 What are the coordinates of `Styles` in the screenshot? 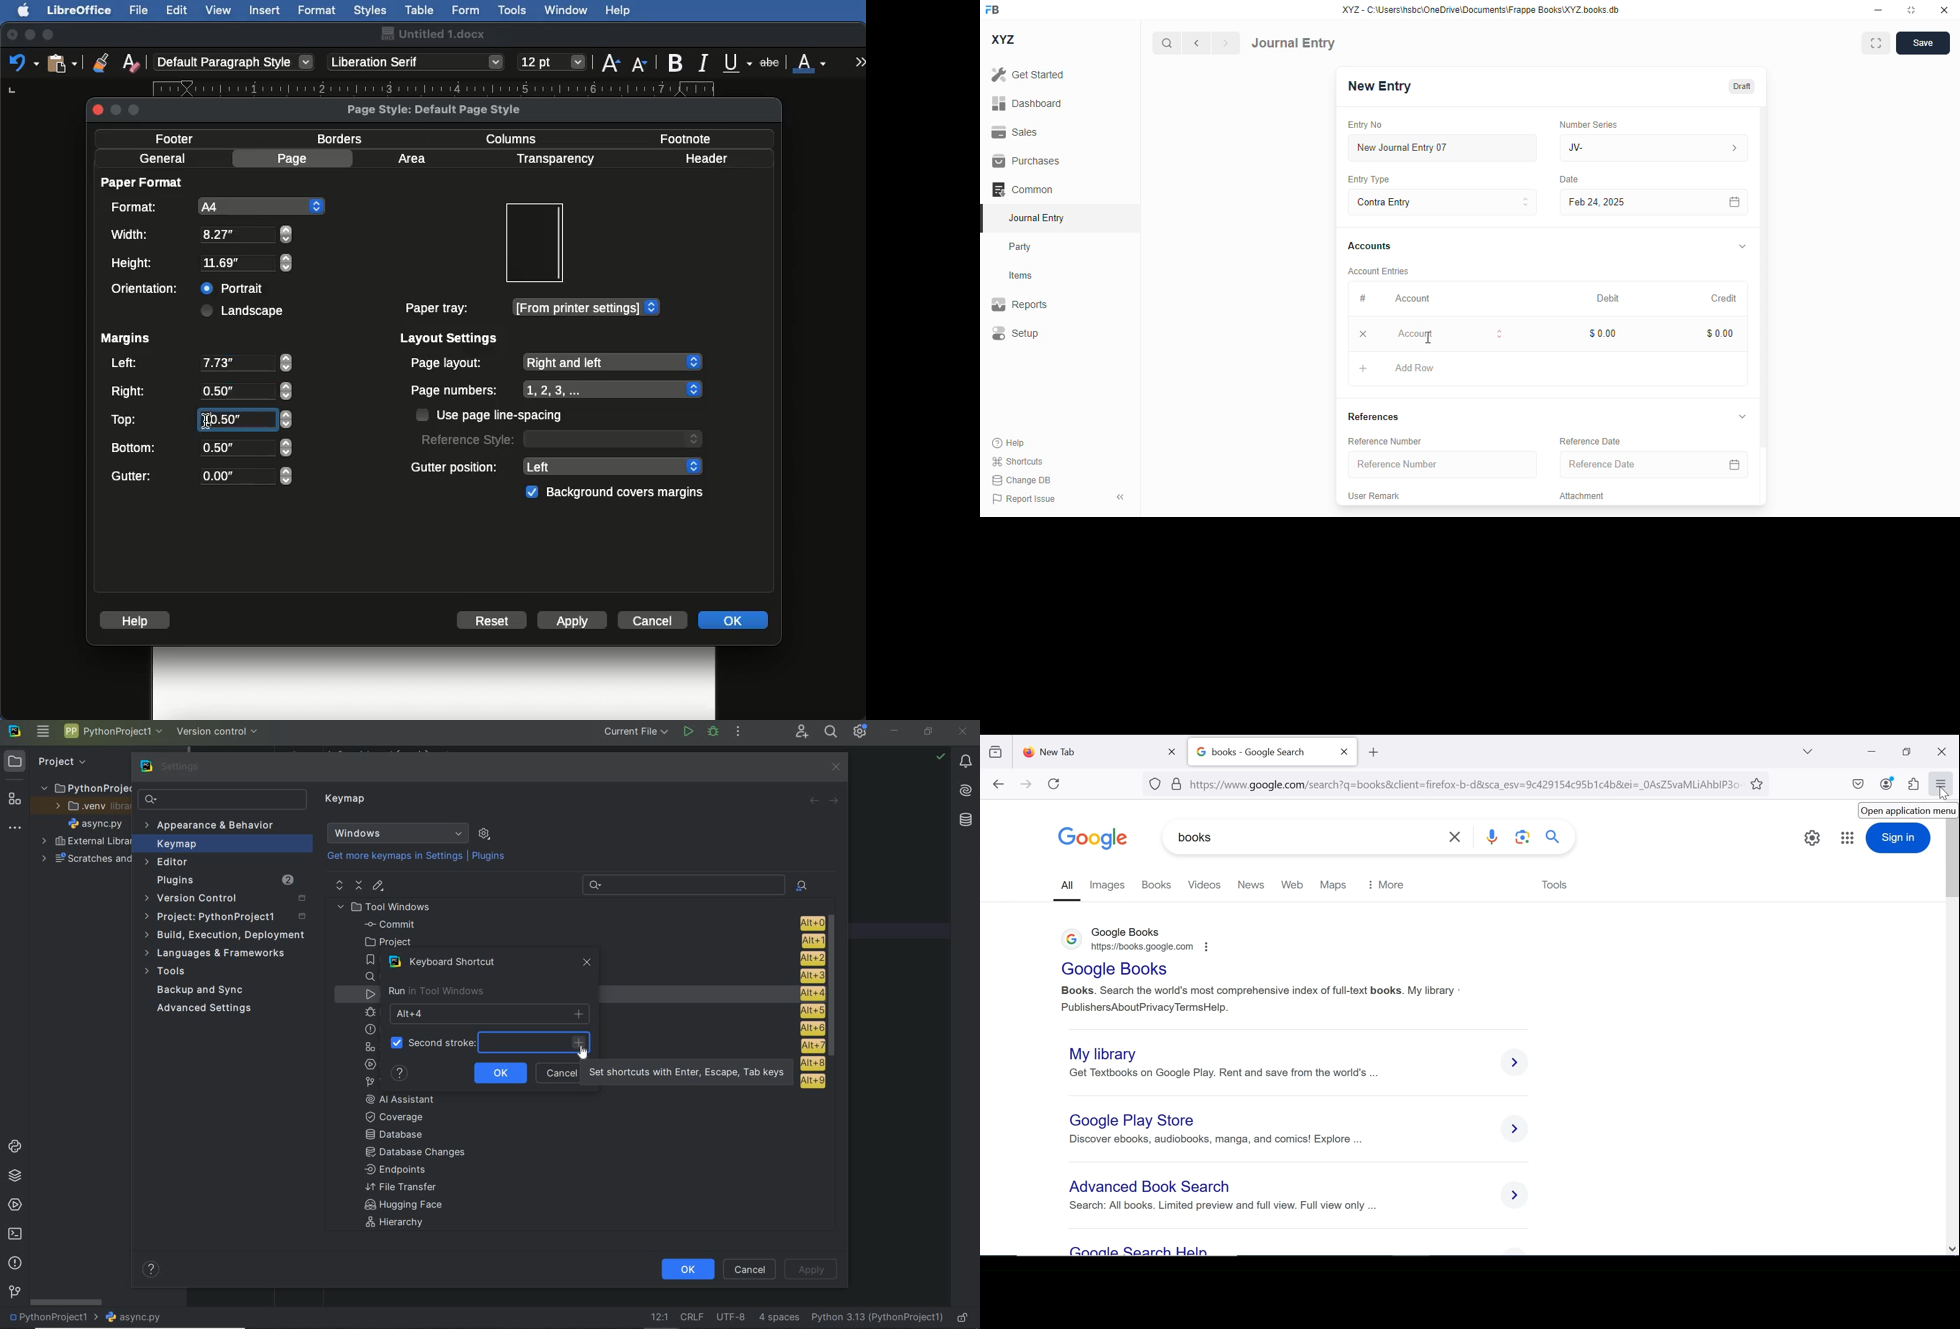 It's located at (370, 10).